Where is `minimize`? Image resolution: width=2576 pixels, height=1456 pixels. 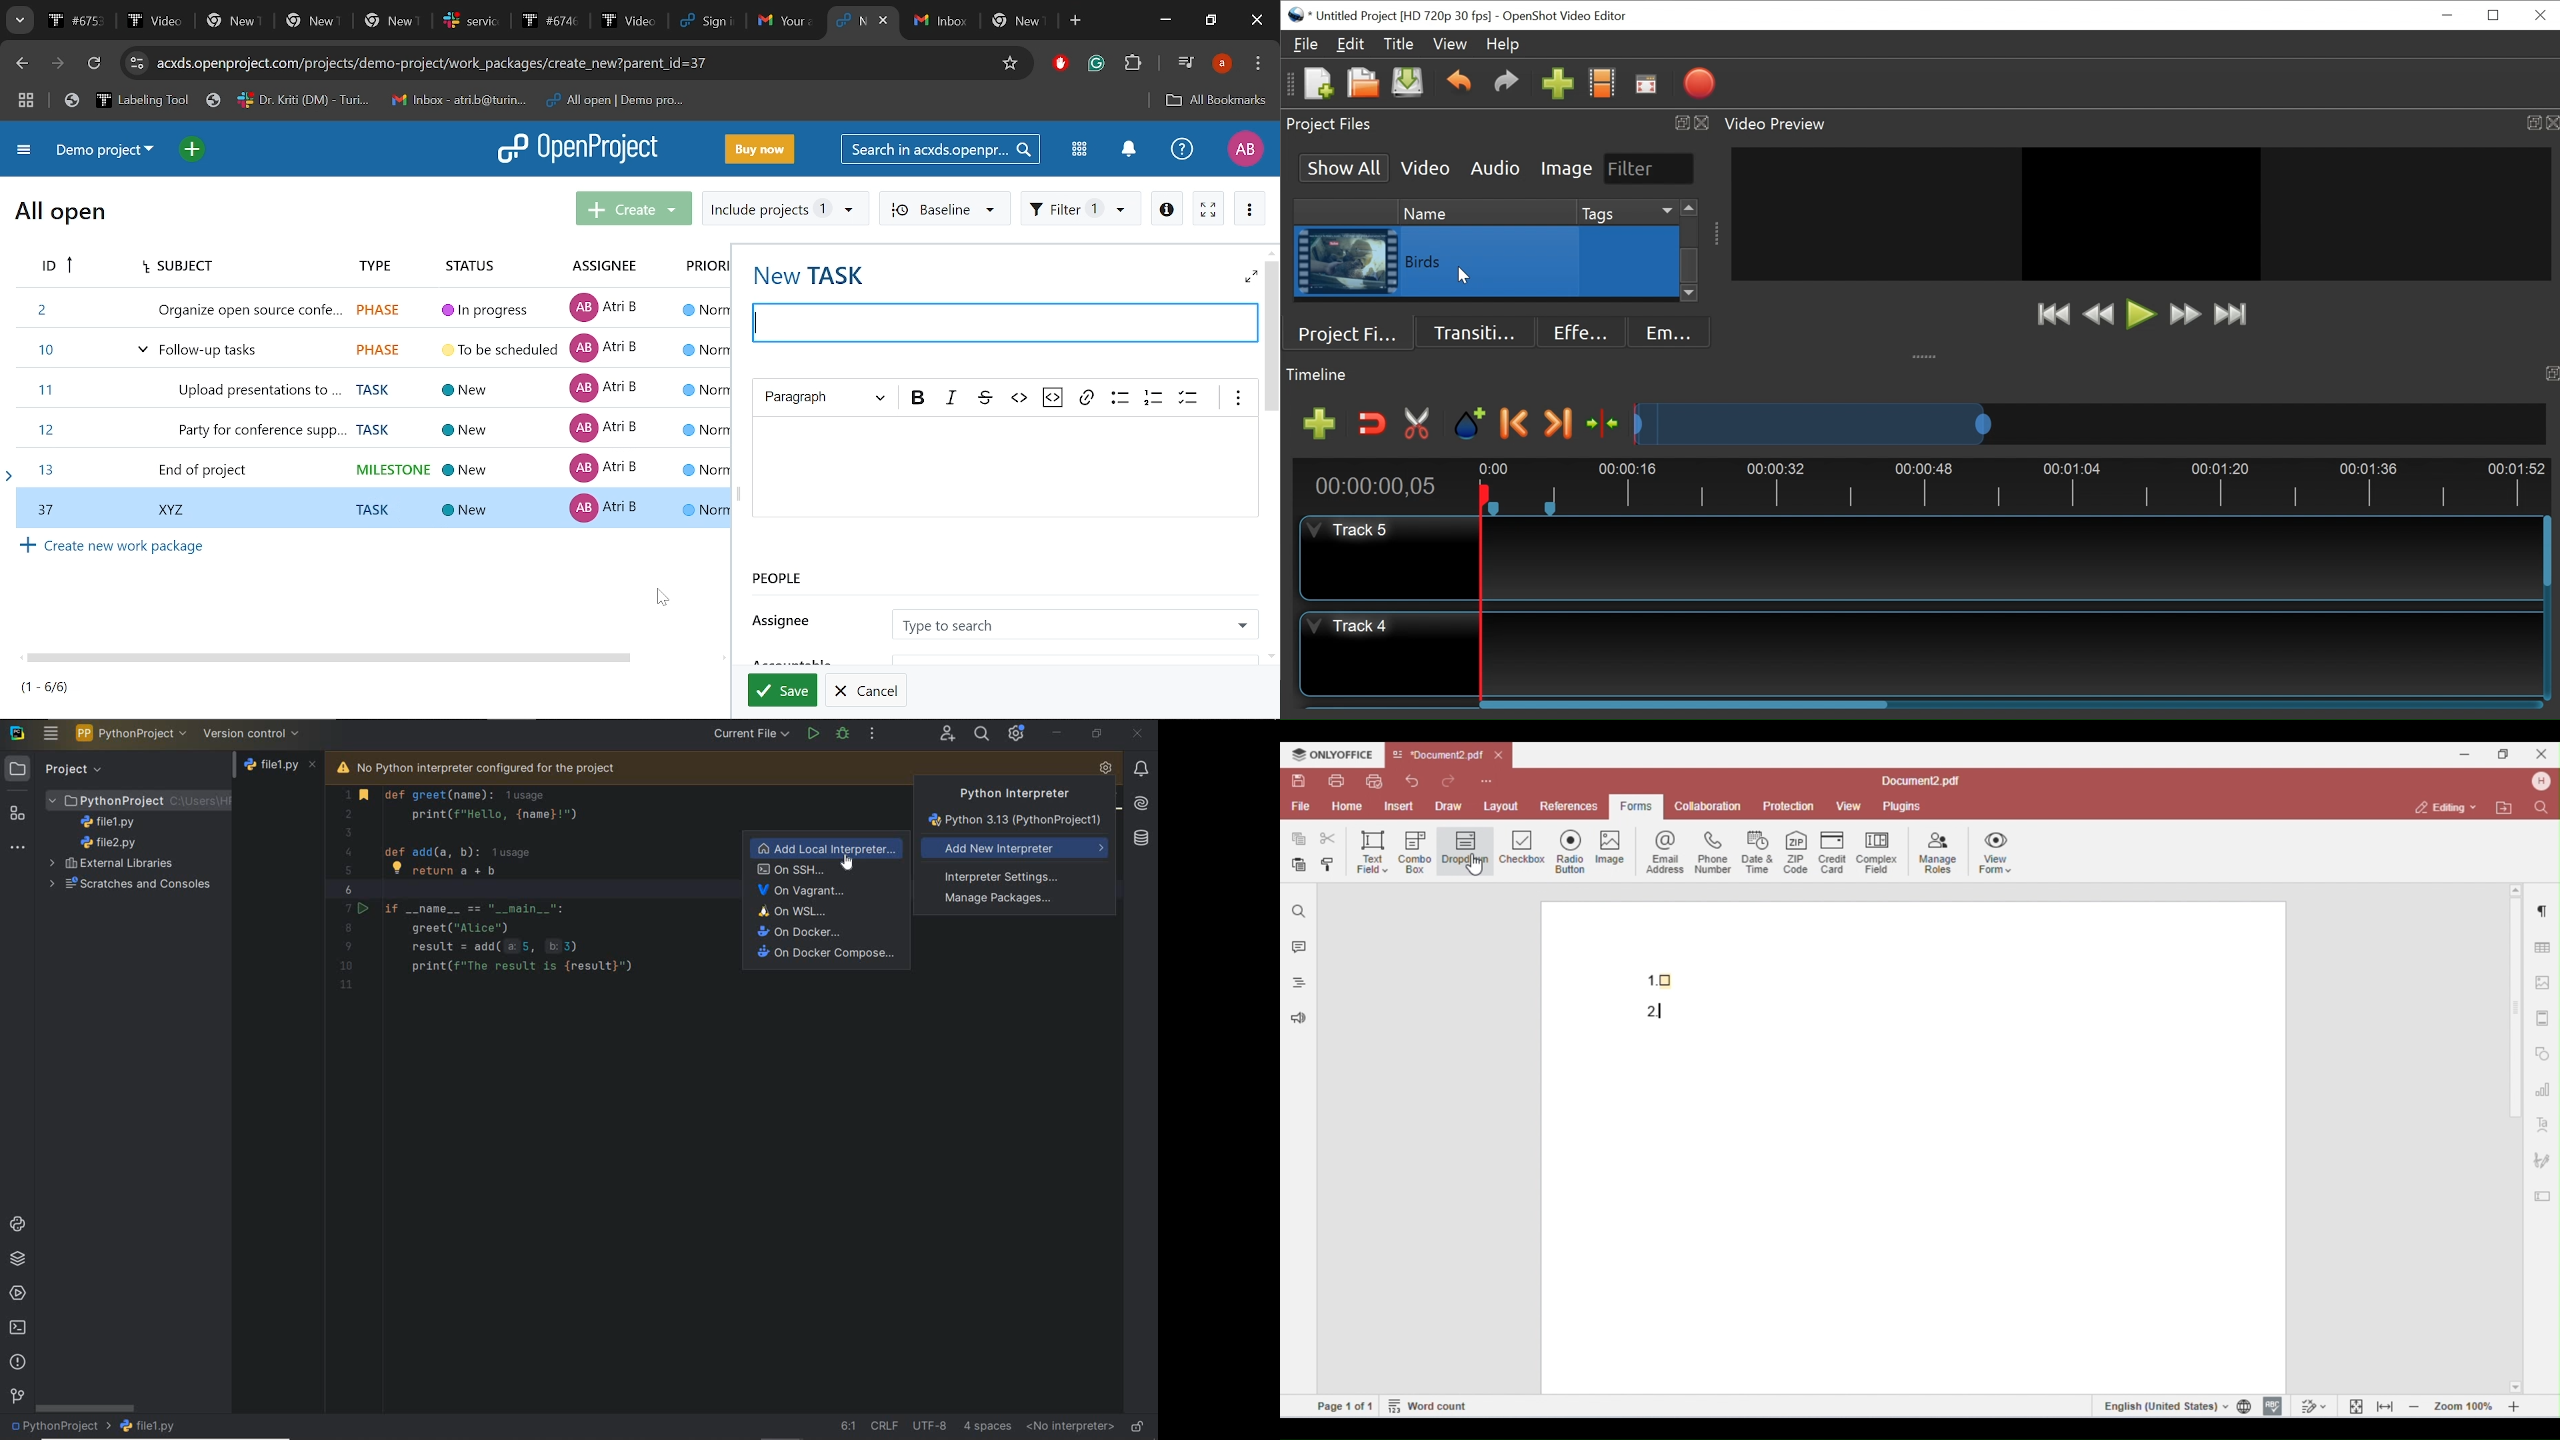 minimize is located at coordinates (2449, 15).